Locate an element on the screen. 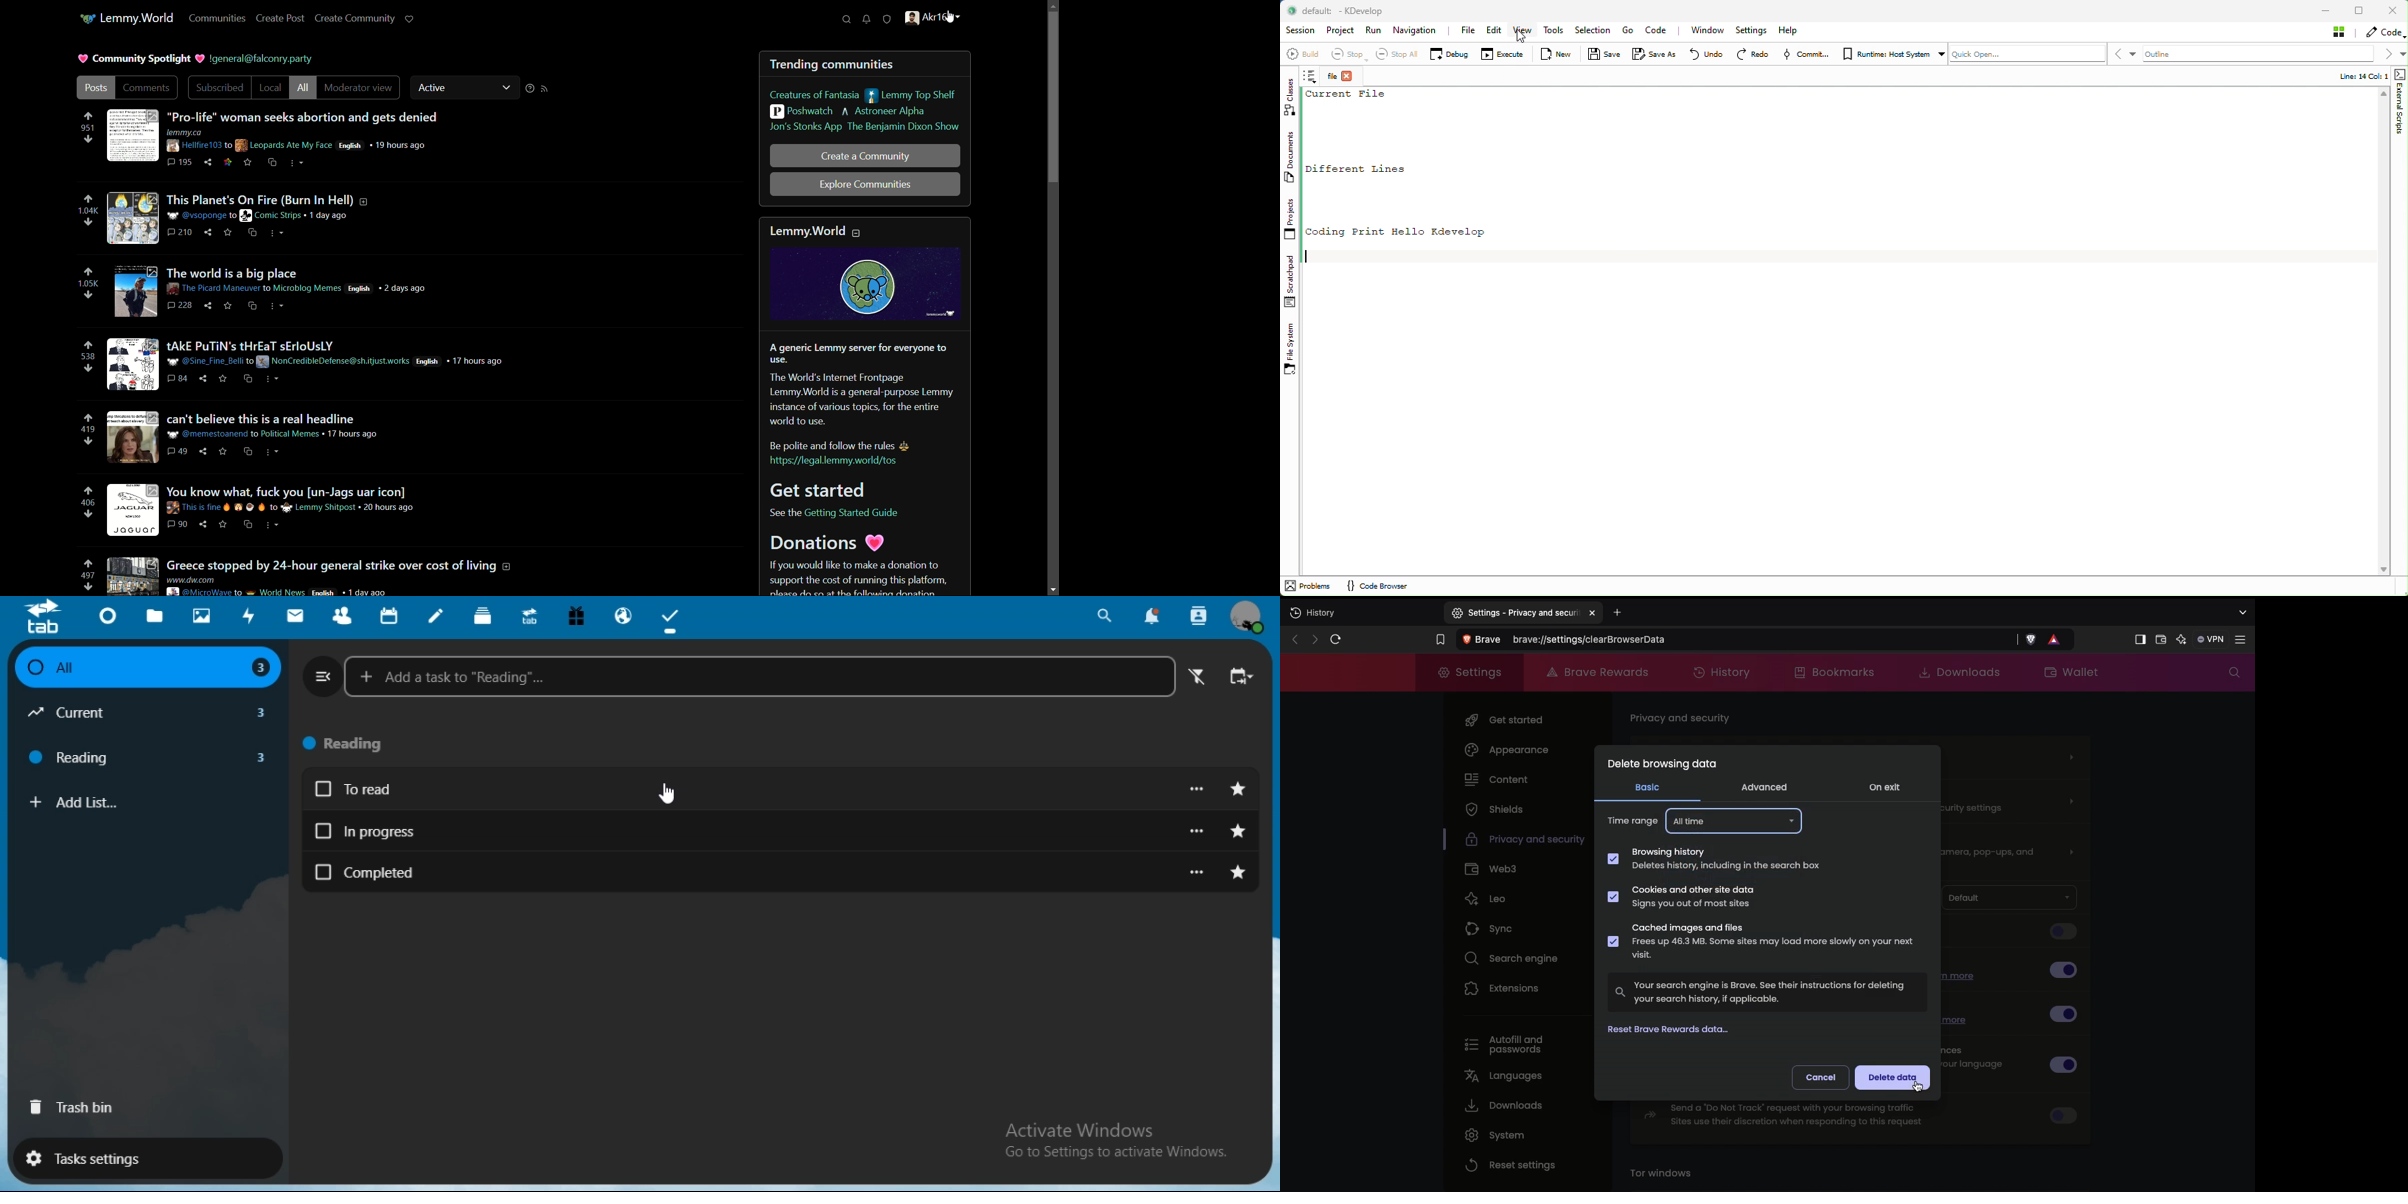 The width and height of the screenshot is (2408, 1204). Close is located at coordinates (2394, 10).